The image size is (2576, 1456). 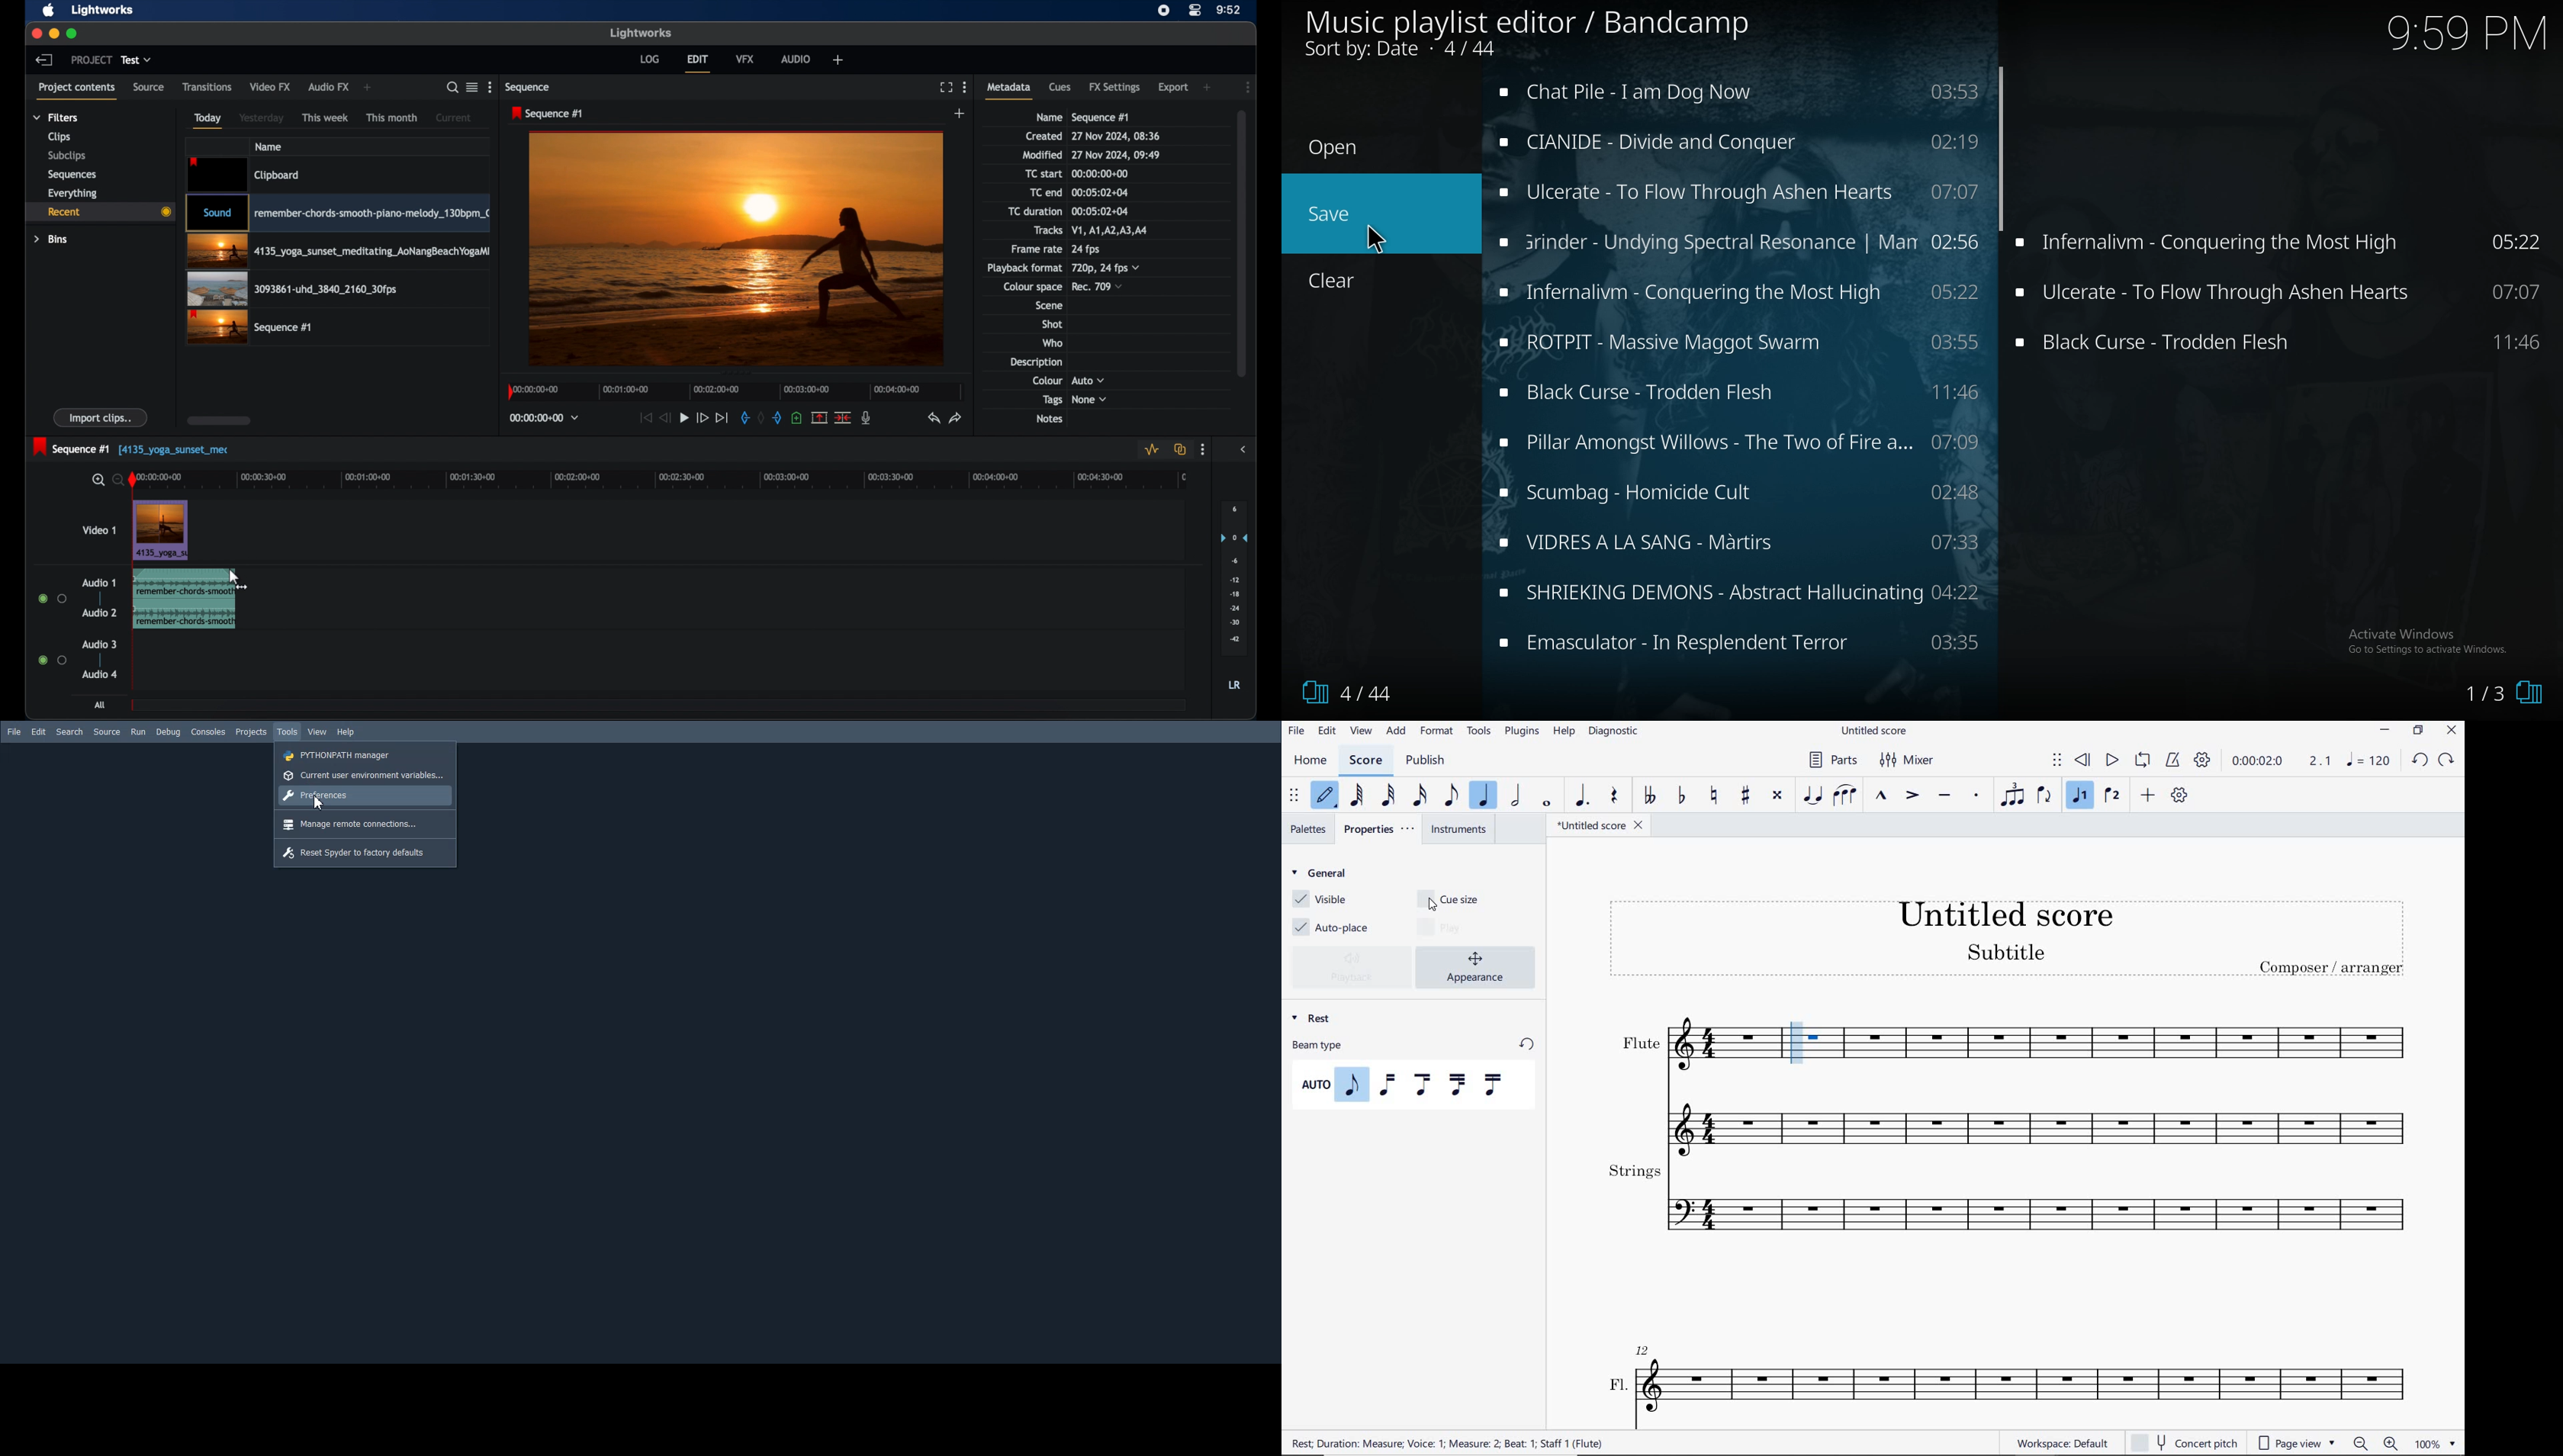 What do you see at coordinates (932, 418) in the screenshot?
I see `undo` at bounding box center [932, 418].